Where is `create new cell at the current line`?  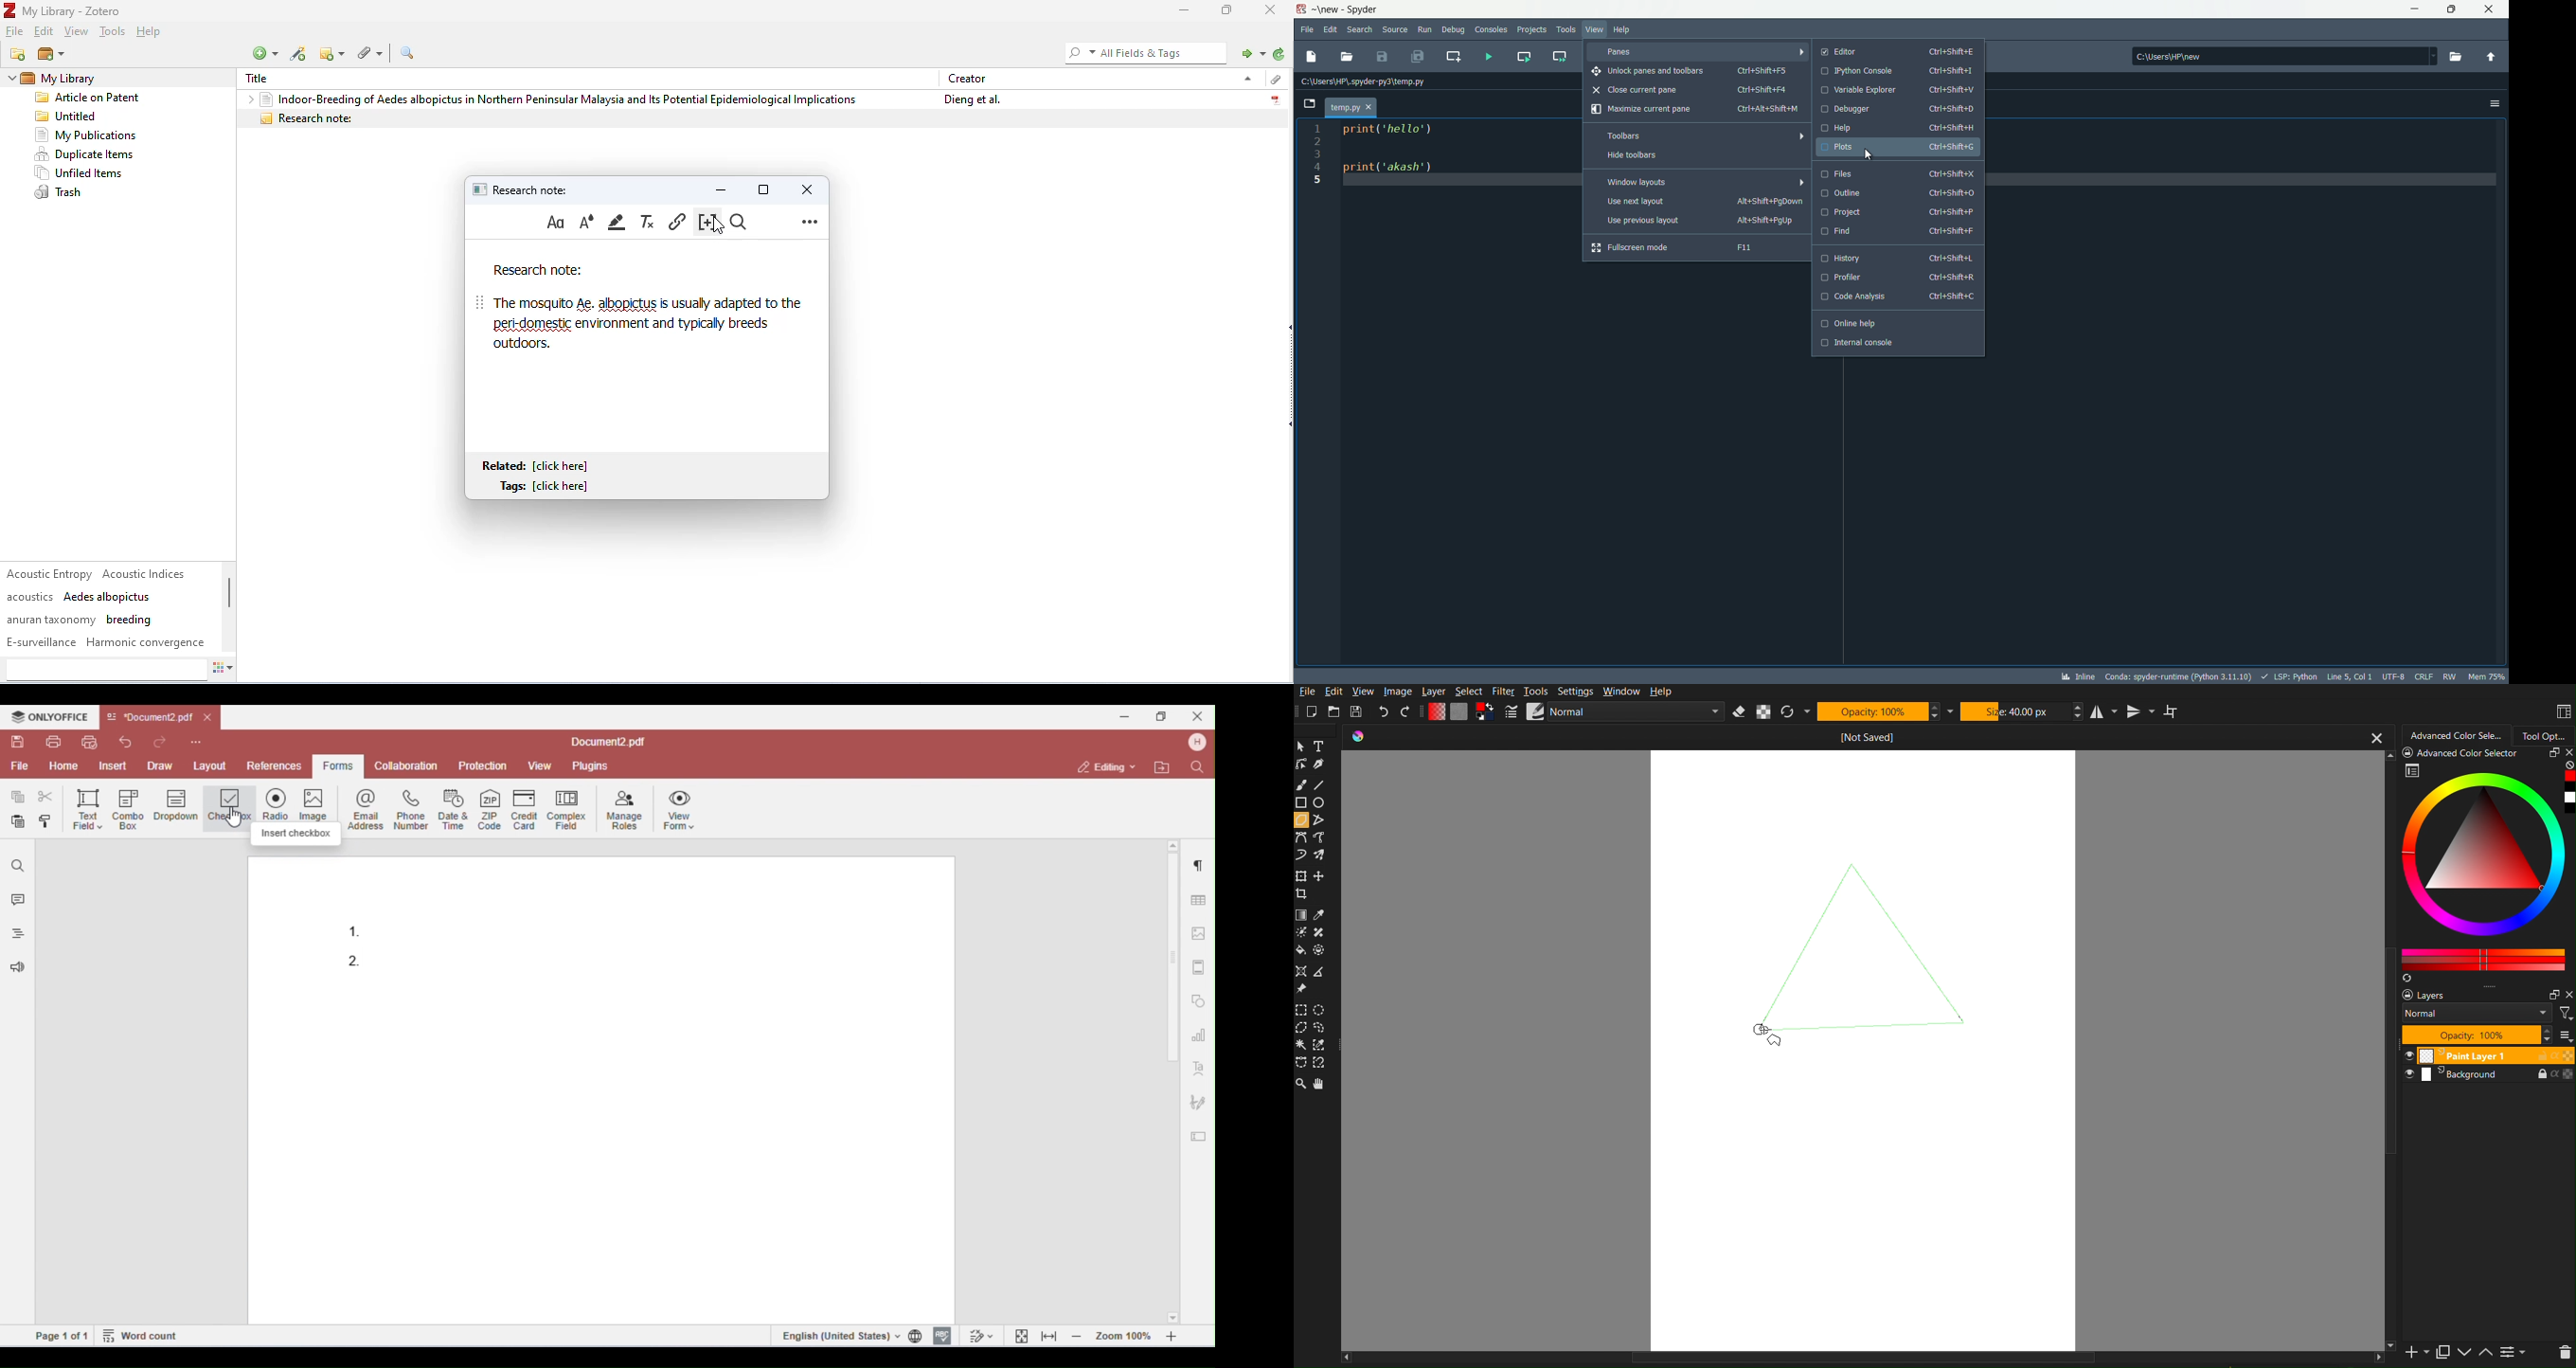 create new cell at the current line is located at coordinates (1456, 54).